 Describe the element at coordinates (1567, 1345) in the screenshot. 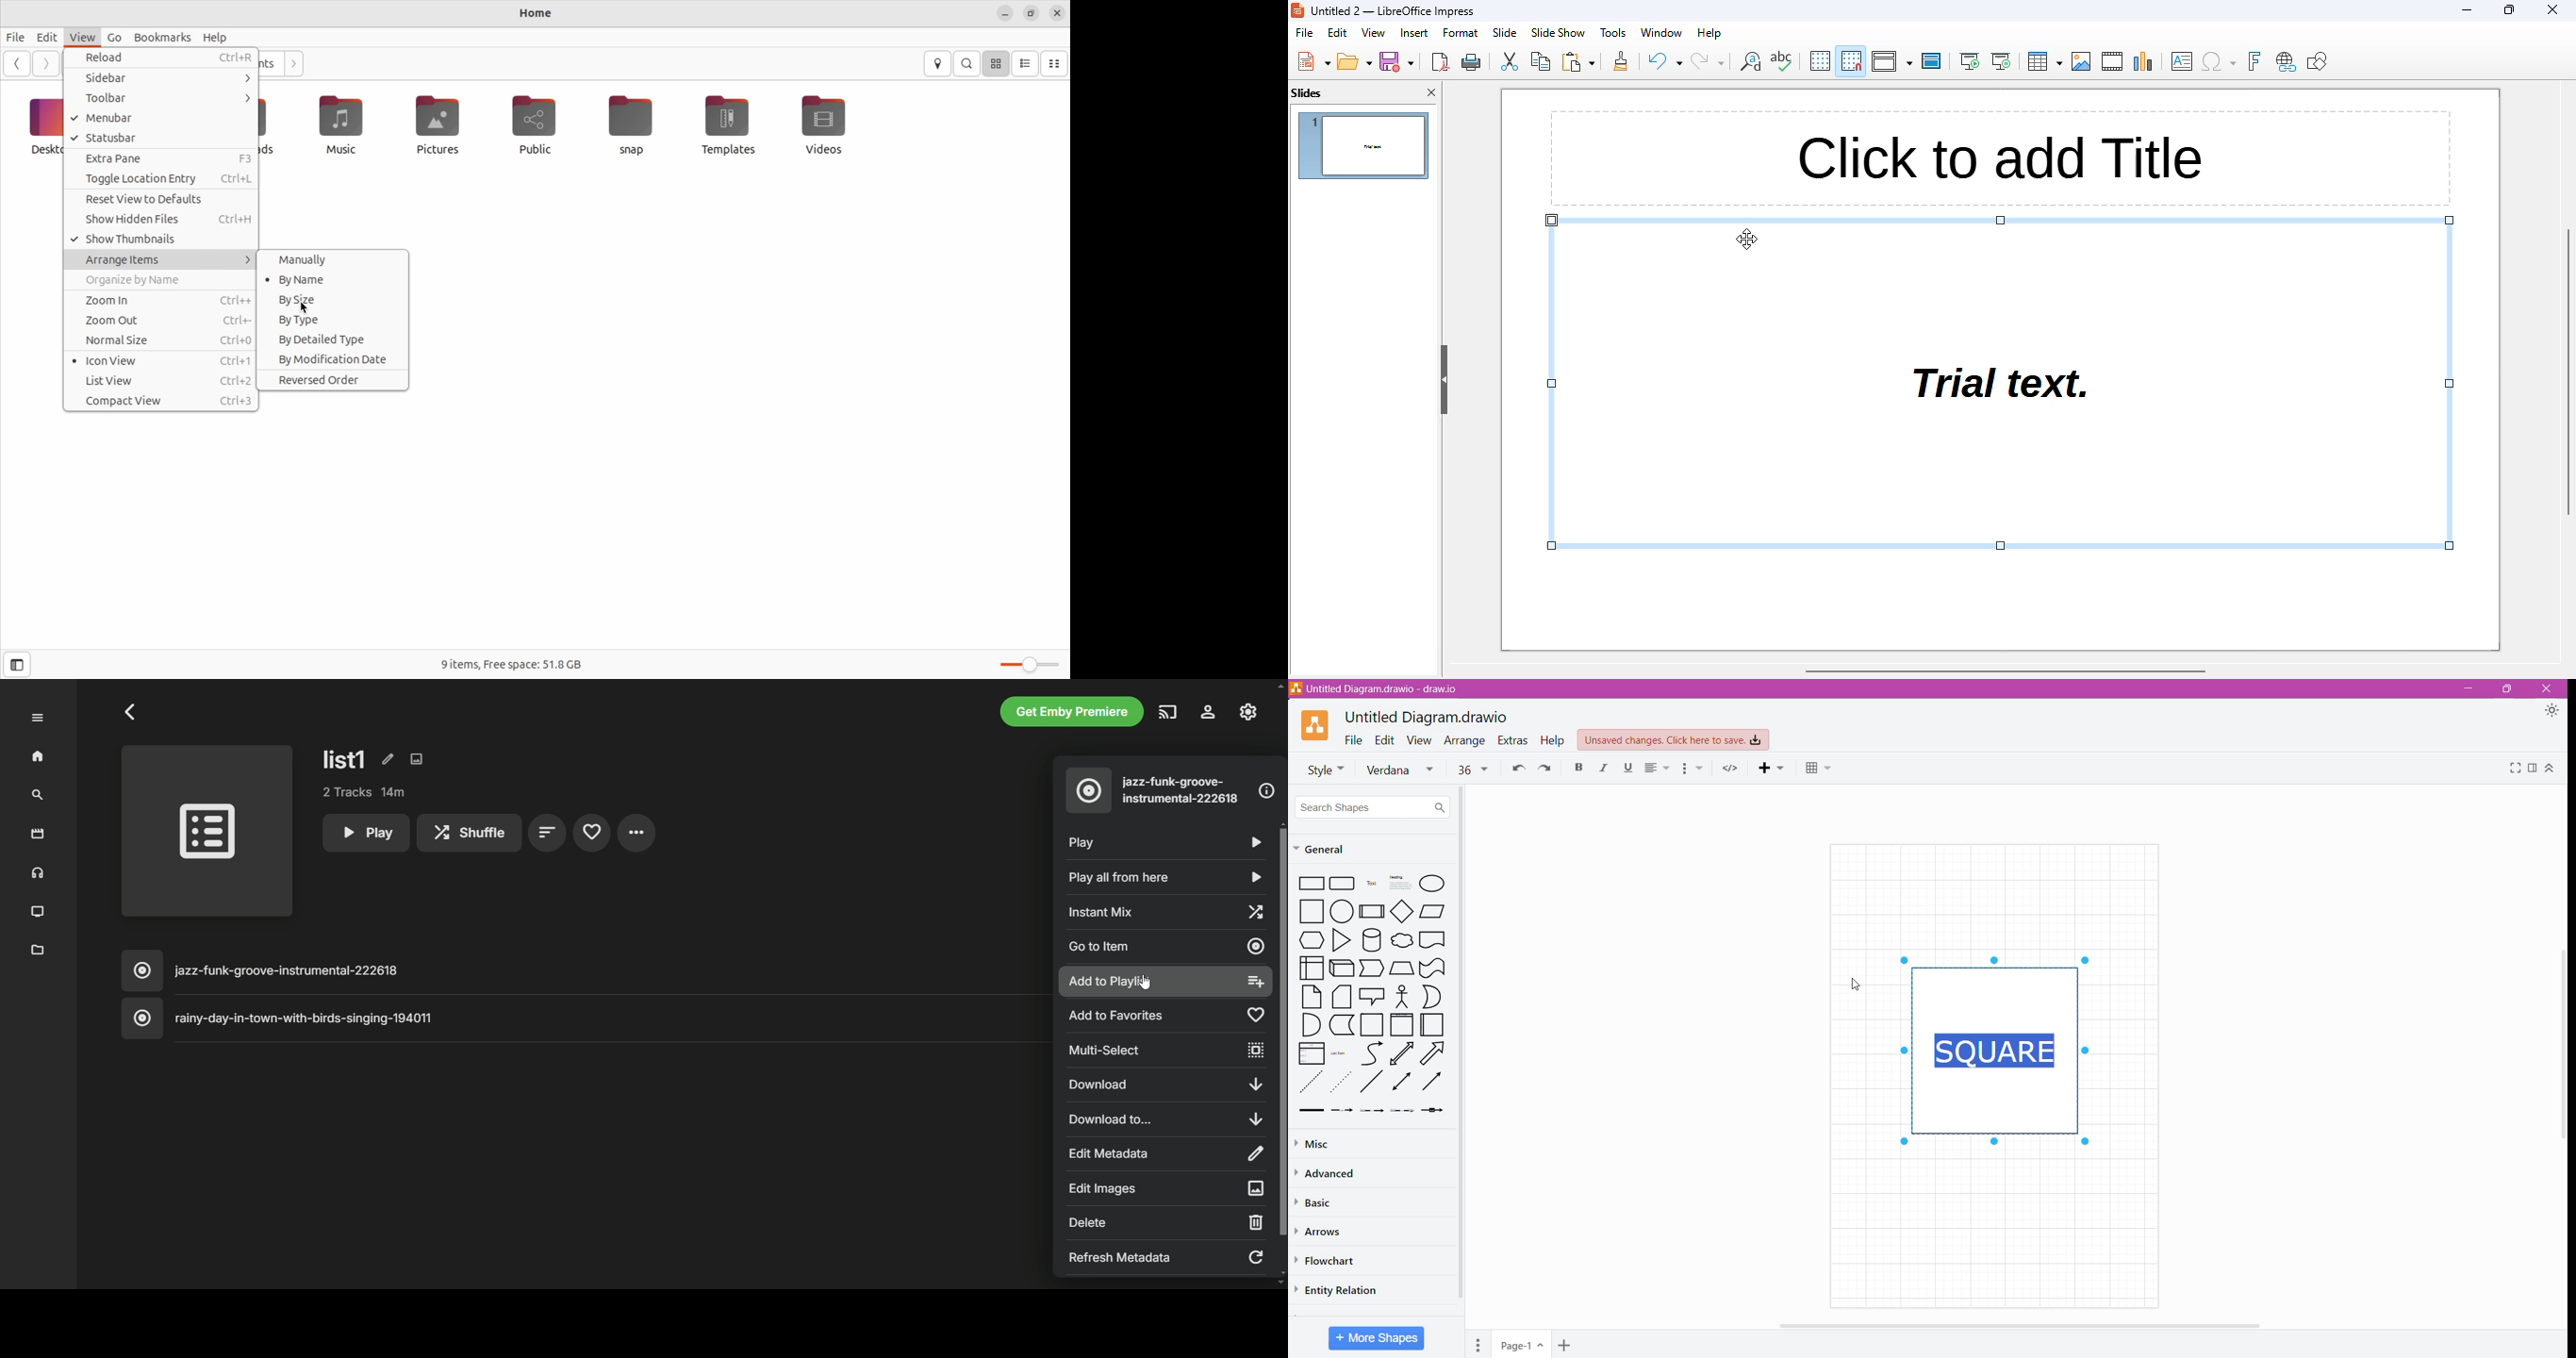

I see `Add Page` at that location.